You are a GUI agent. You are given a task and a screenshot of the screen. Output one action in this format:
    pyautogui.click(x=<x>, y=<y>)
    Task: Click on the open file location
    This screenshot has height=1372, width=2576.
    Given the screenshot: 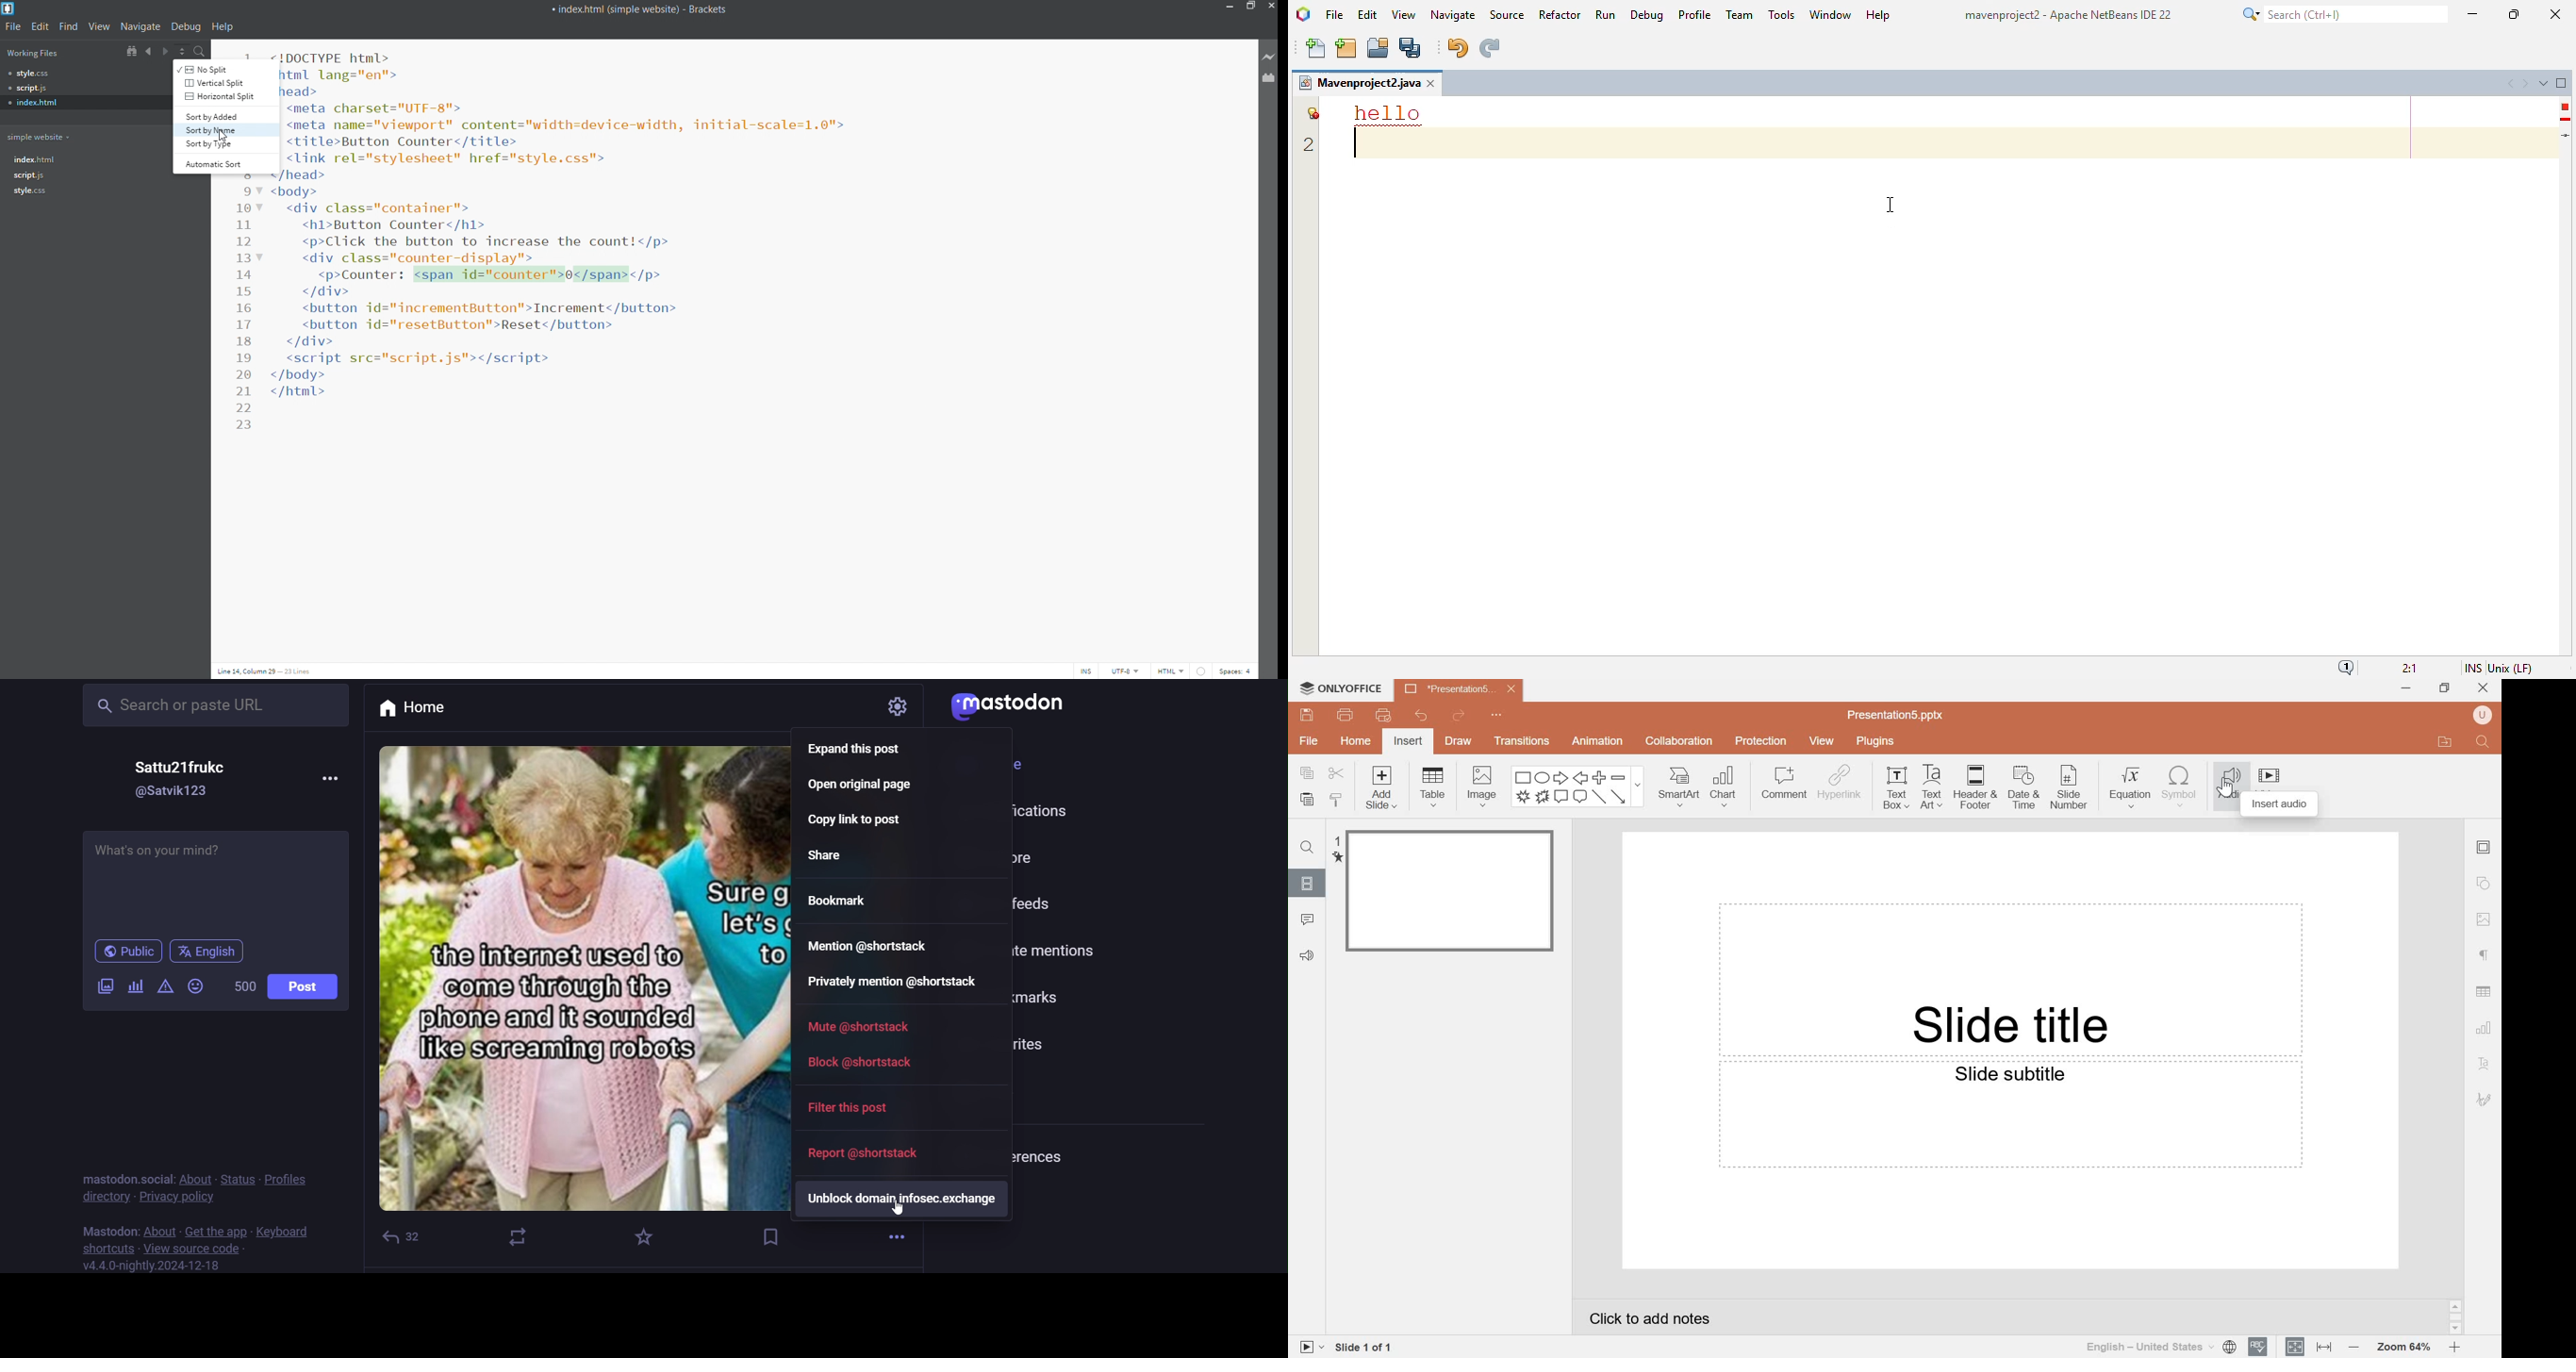 What is the action you would take?
    pyautogui.click(x=2446, y=741)
    